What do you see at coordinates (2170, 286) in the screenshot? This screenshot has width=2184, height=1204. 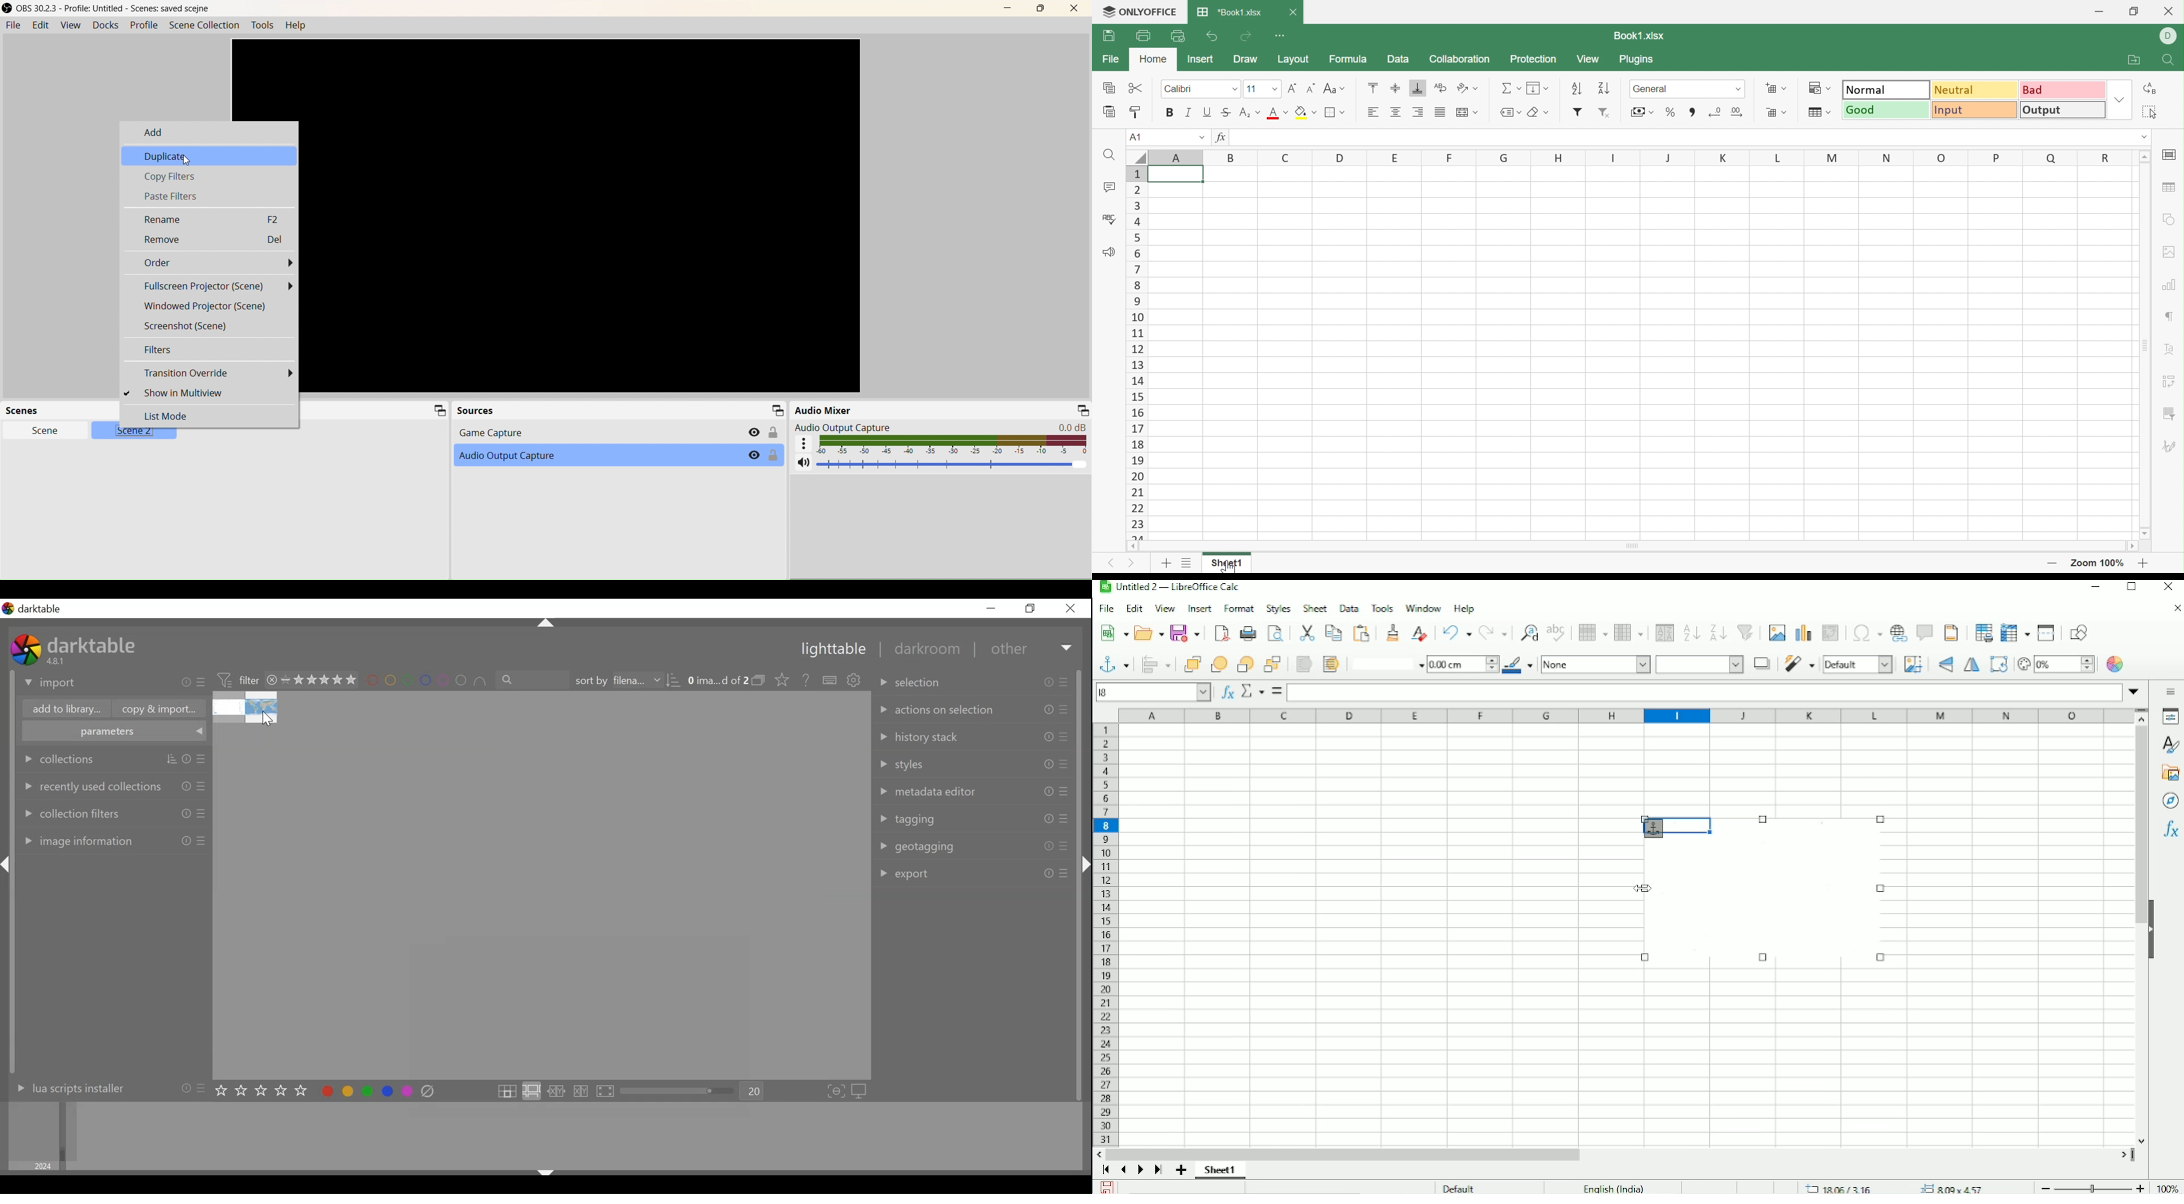 I see `Chart settings` at bounding box center [2170, 286].